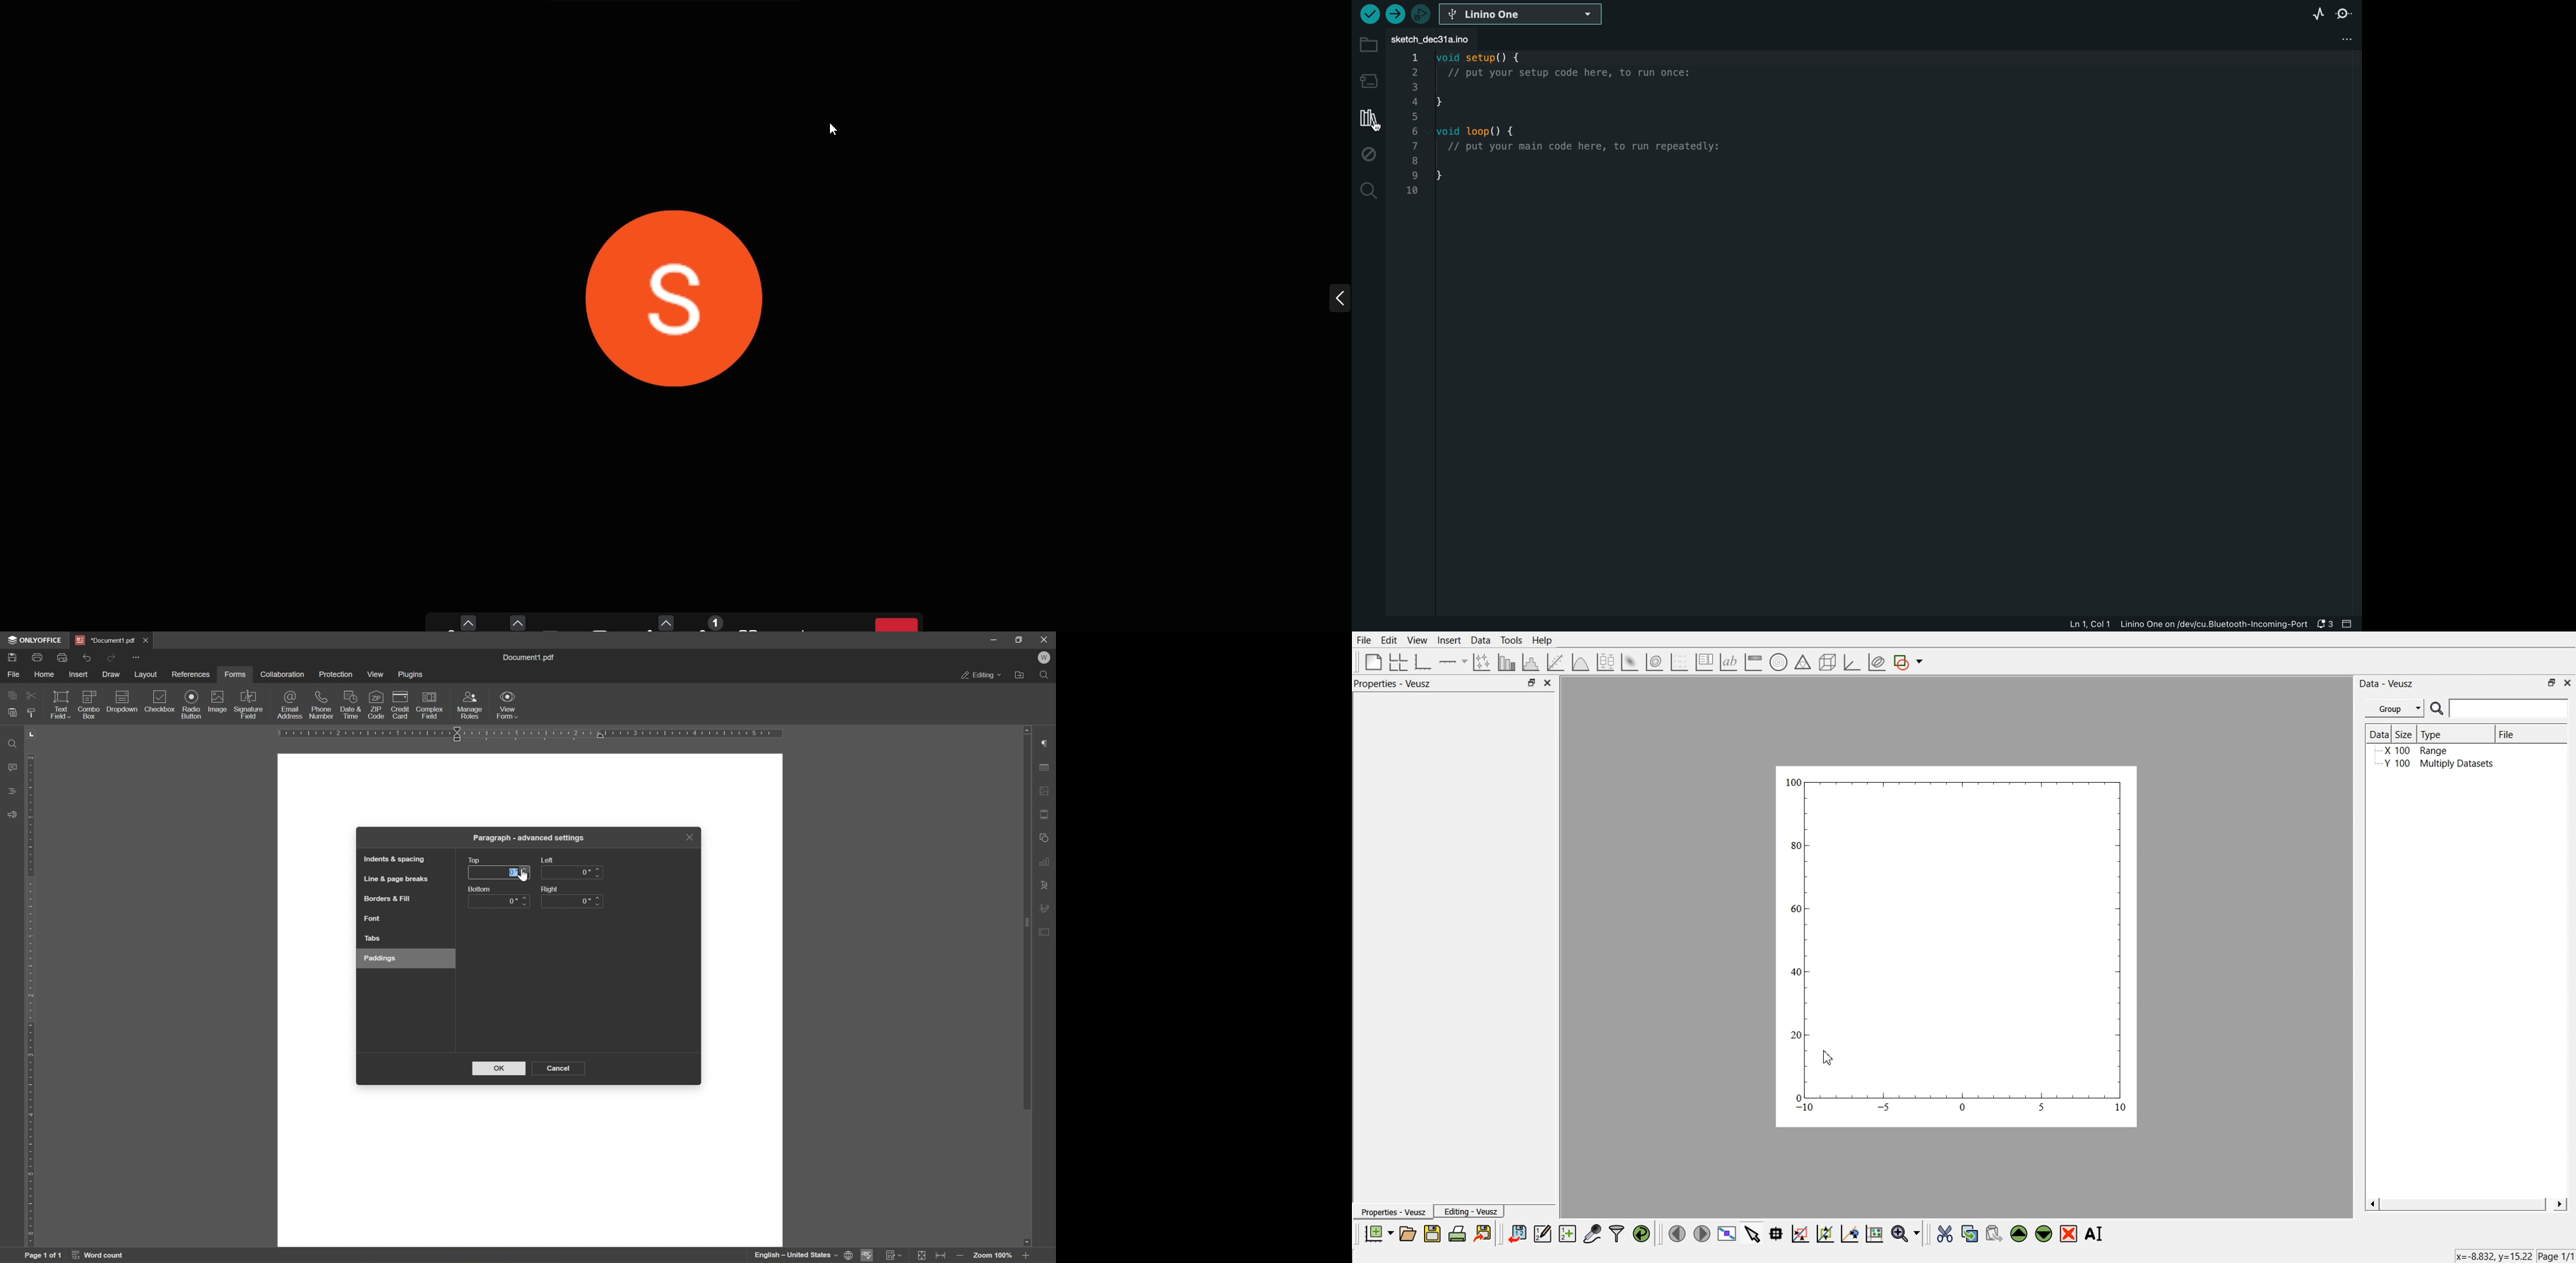 The image size is (2576, 1288). What do you see at coordinates (1800, 1232) in the screenshot?
I see `draw a rectangle on zoom graph axes` at bounding box center [1800, 1232].